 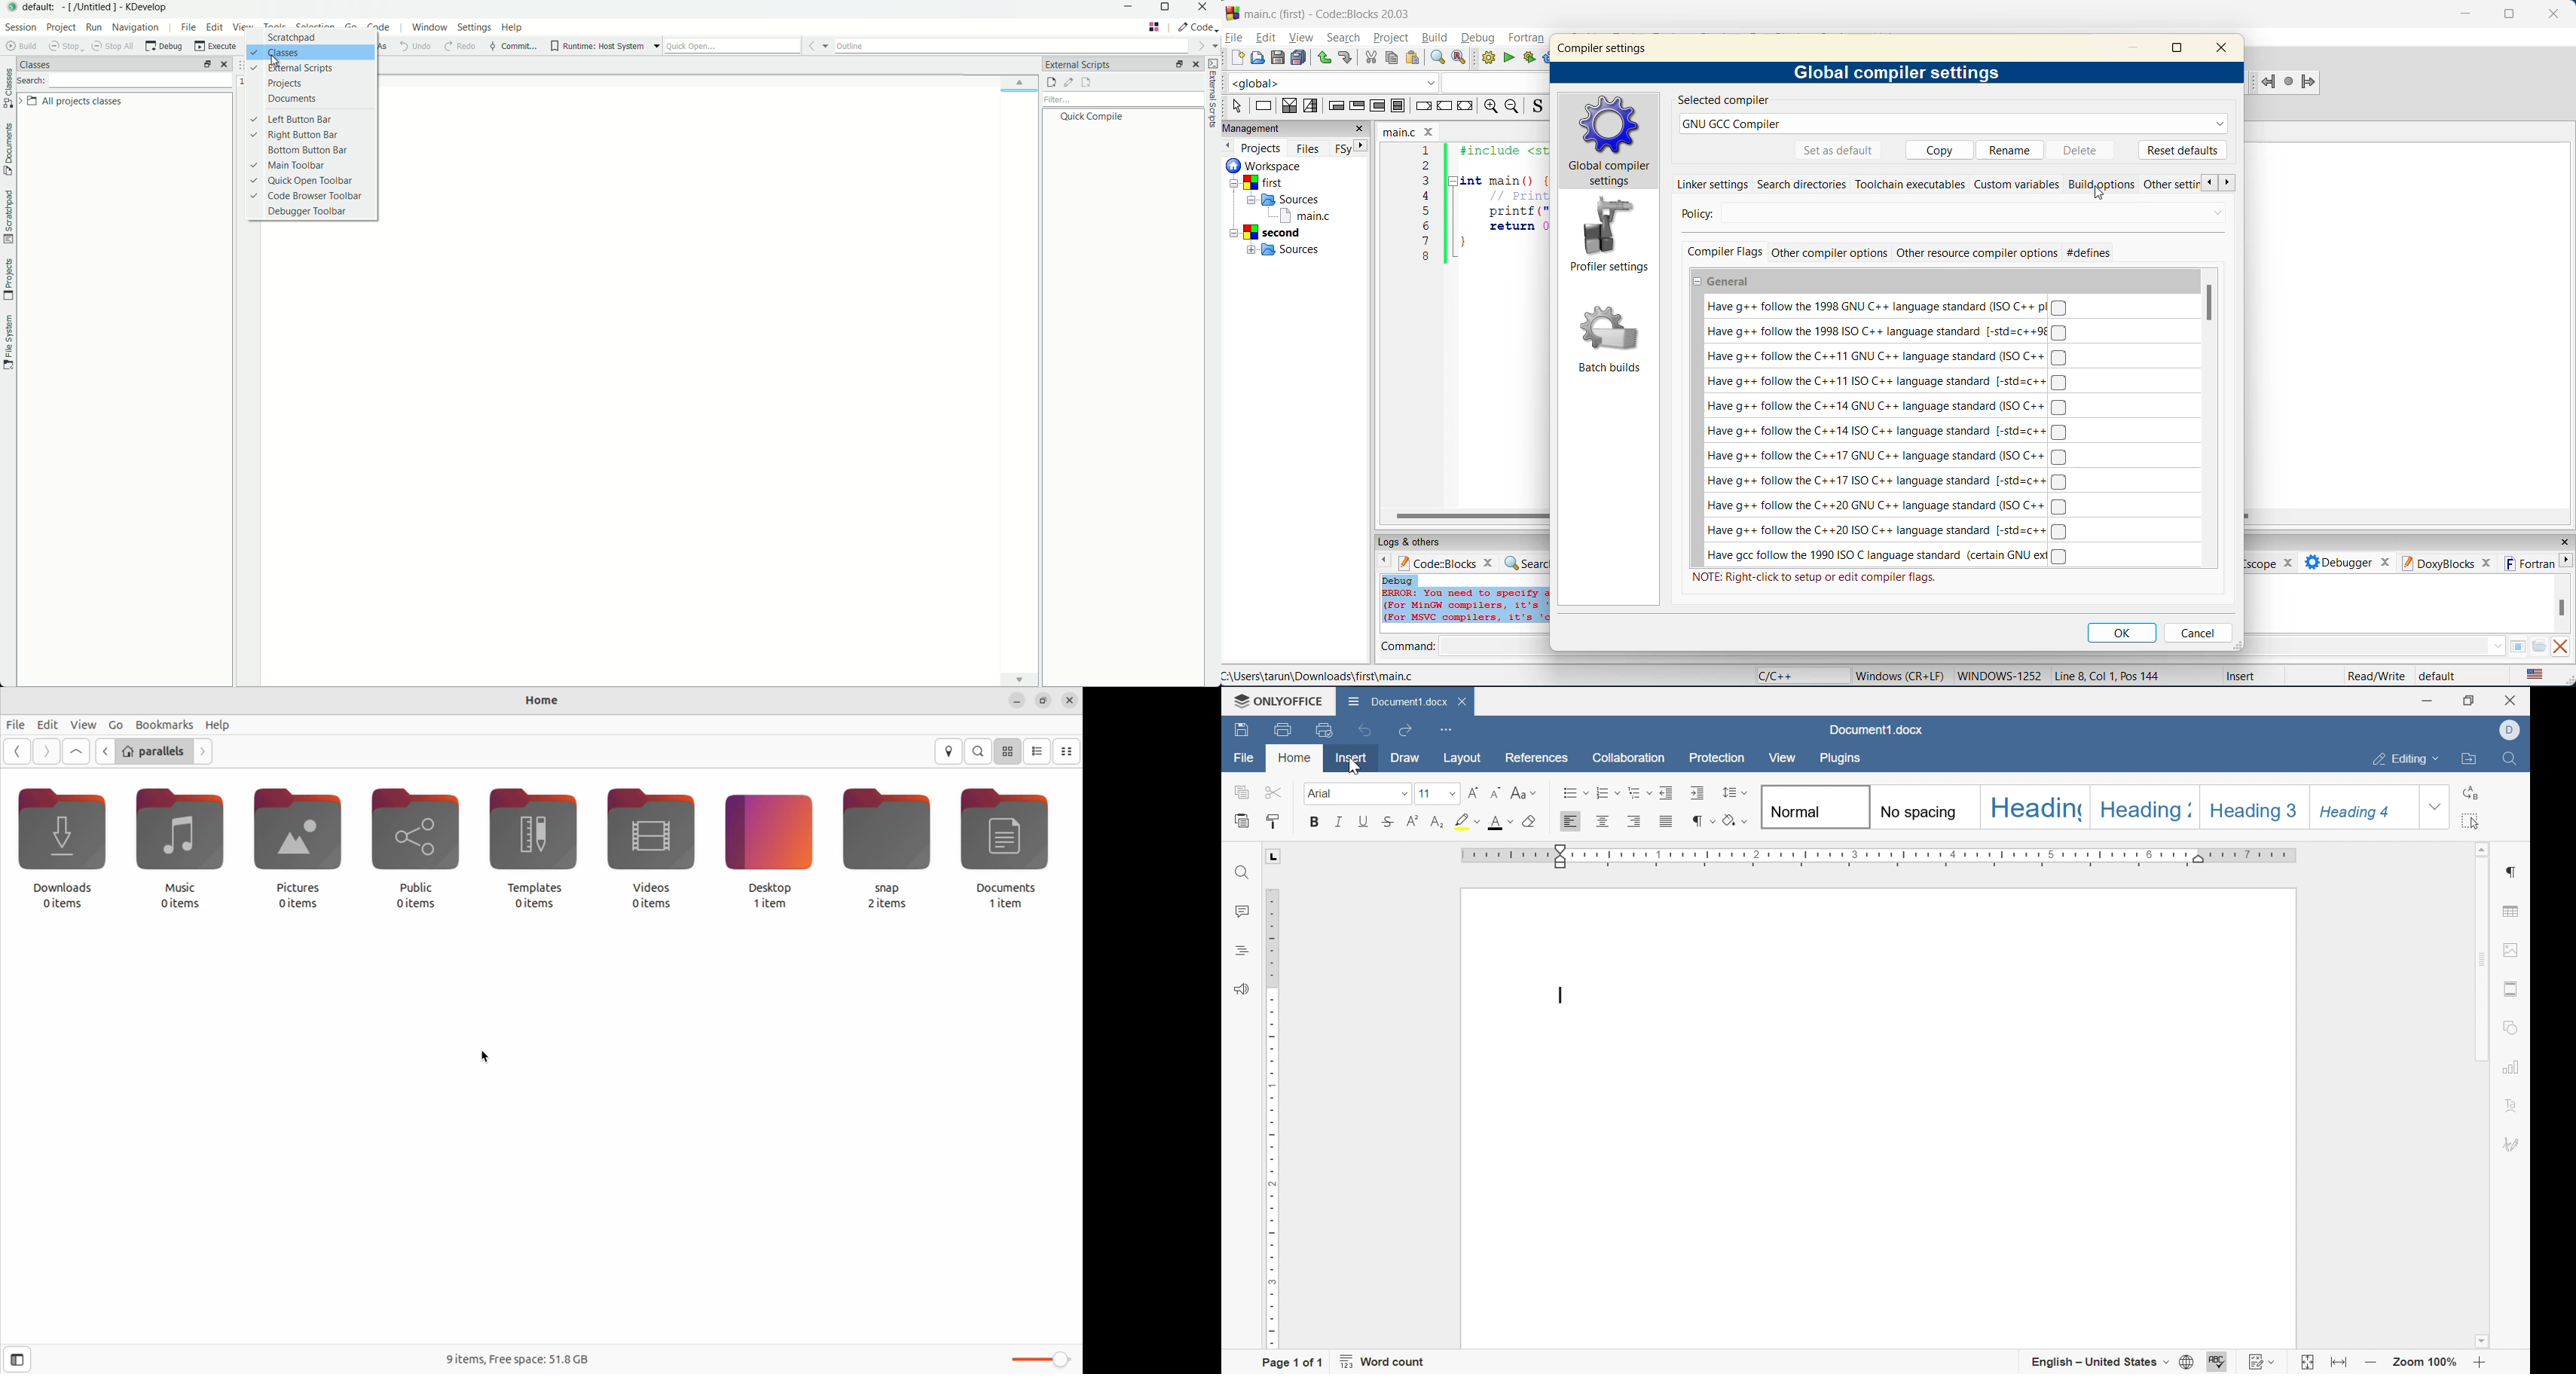 What do you see at coordinates (1478, 38) in the screenshot?
I see `debug` at bounding box center [1478, 38].